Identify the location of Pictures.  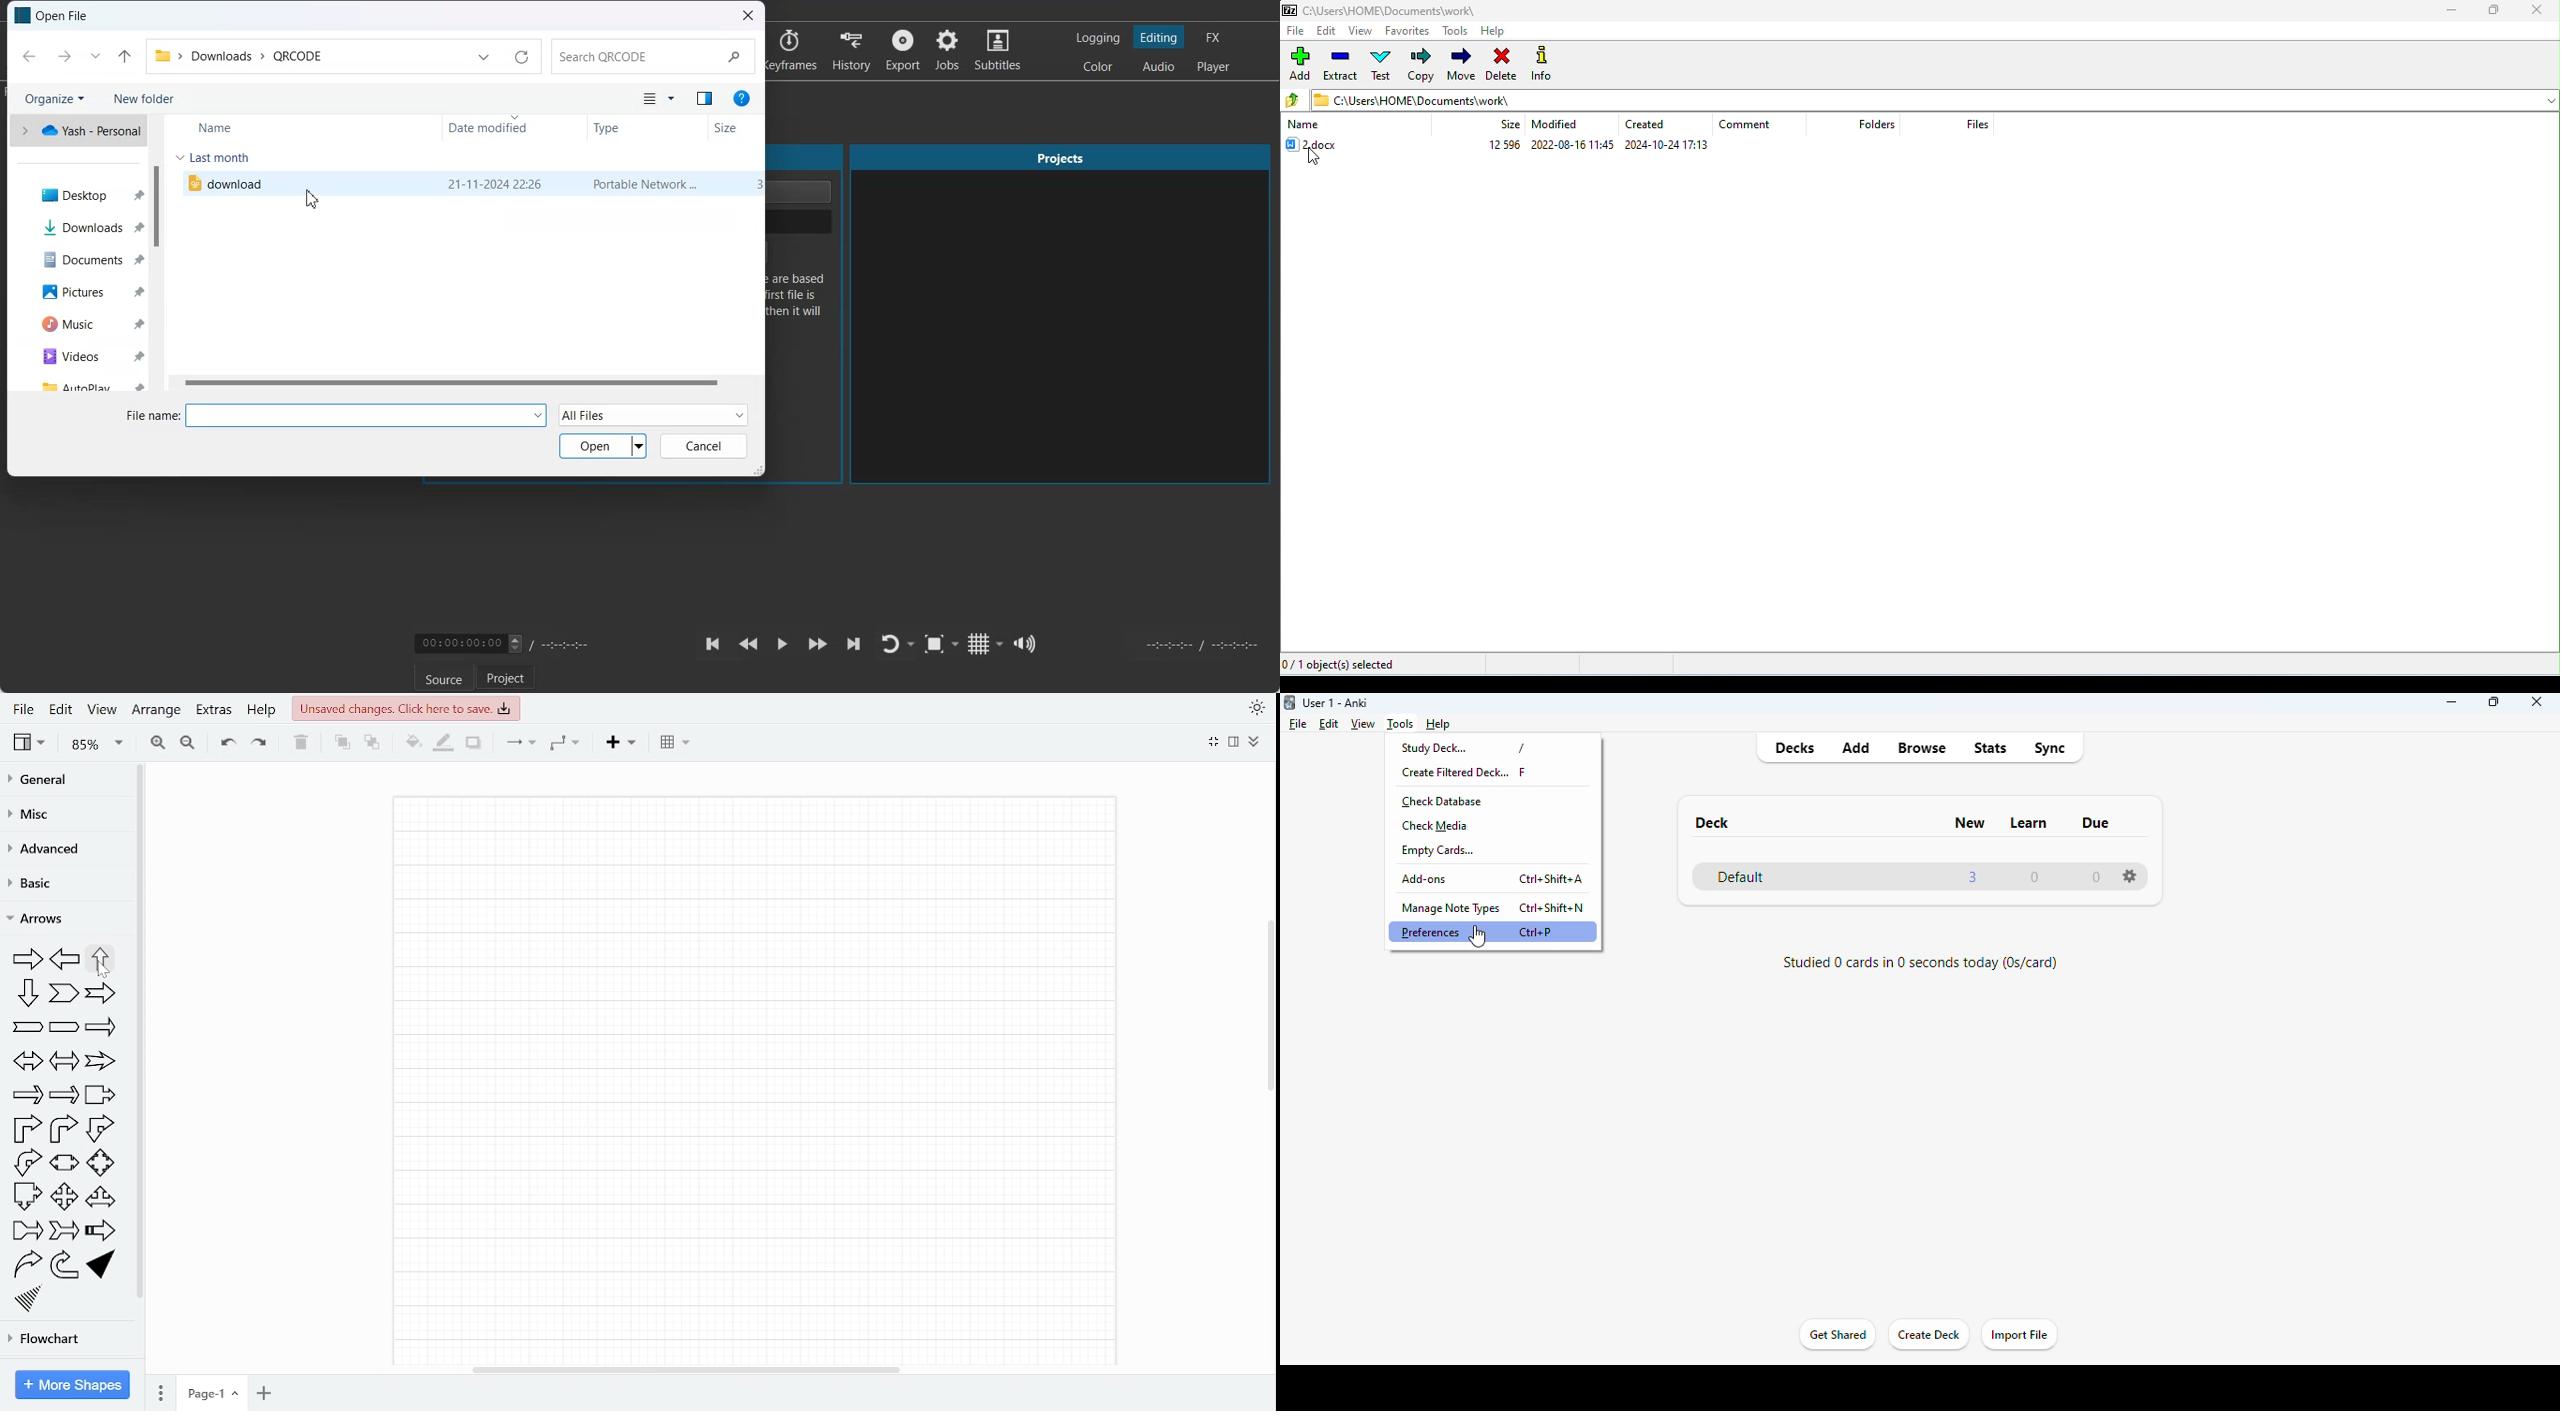
(77, 292).